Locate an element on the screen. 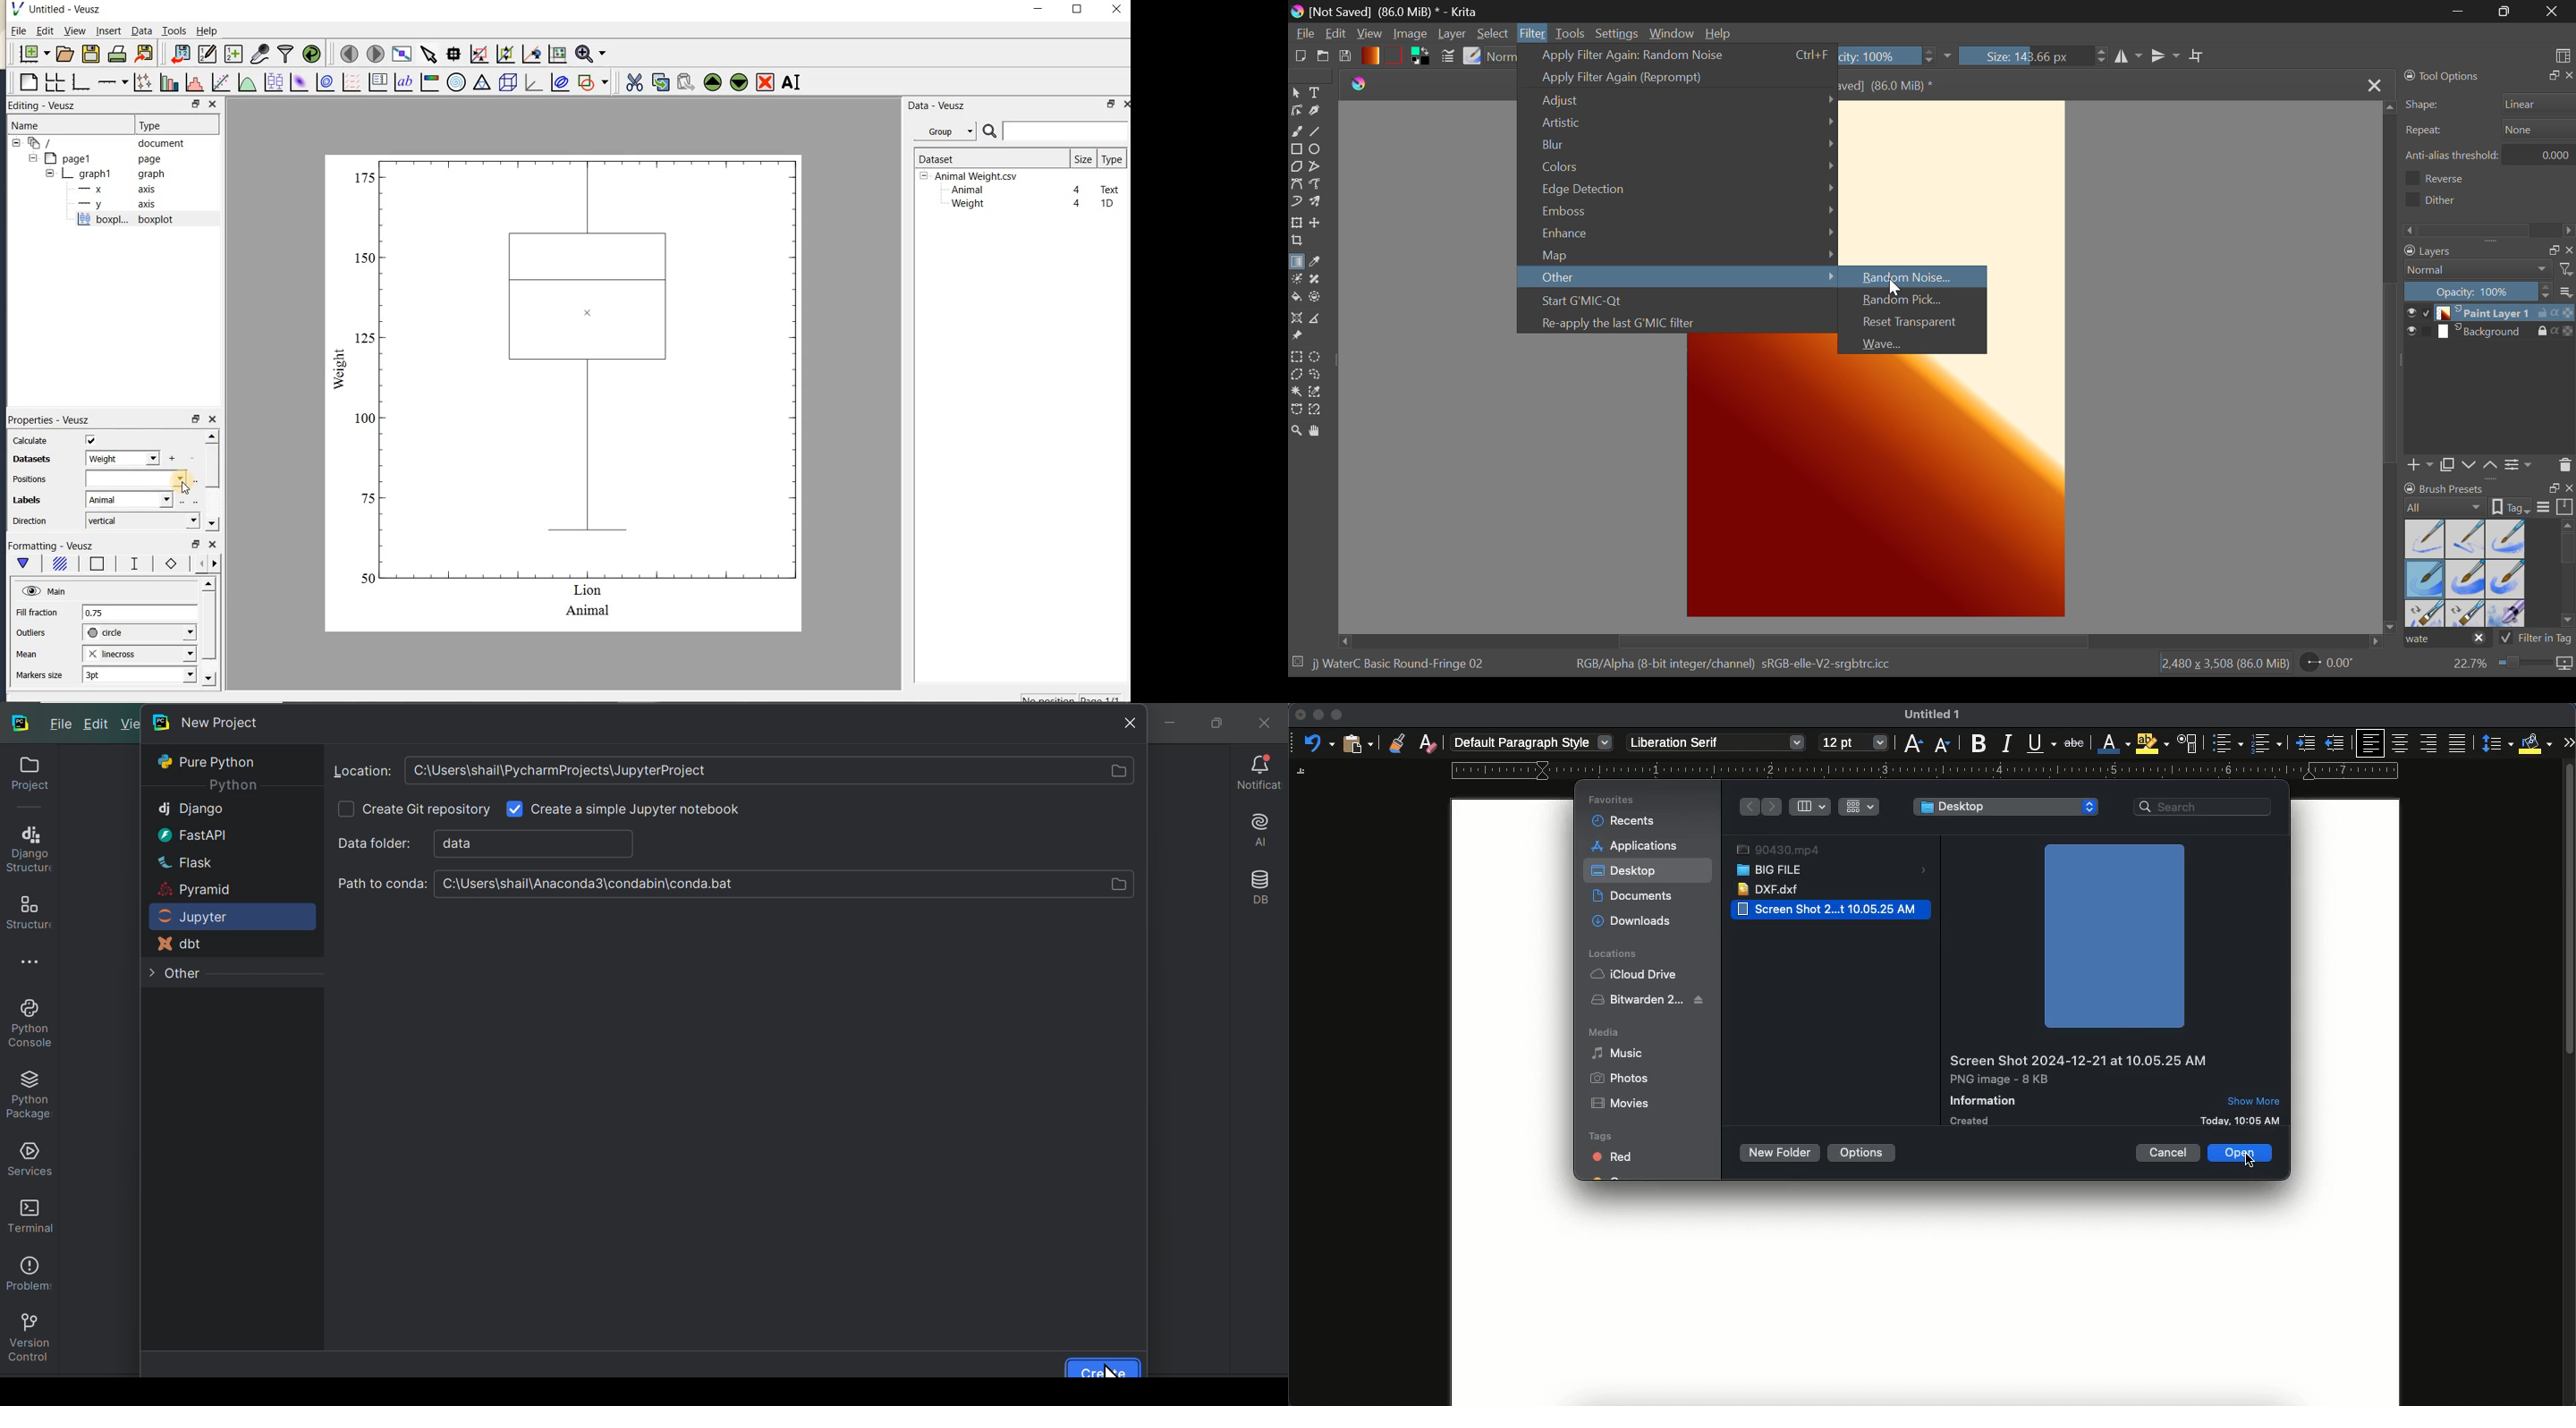 The image size is (2576, 1428). Rectangular Selection is located at coordinates (1296, 358).